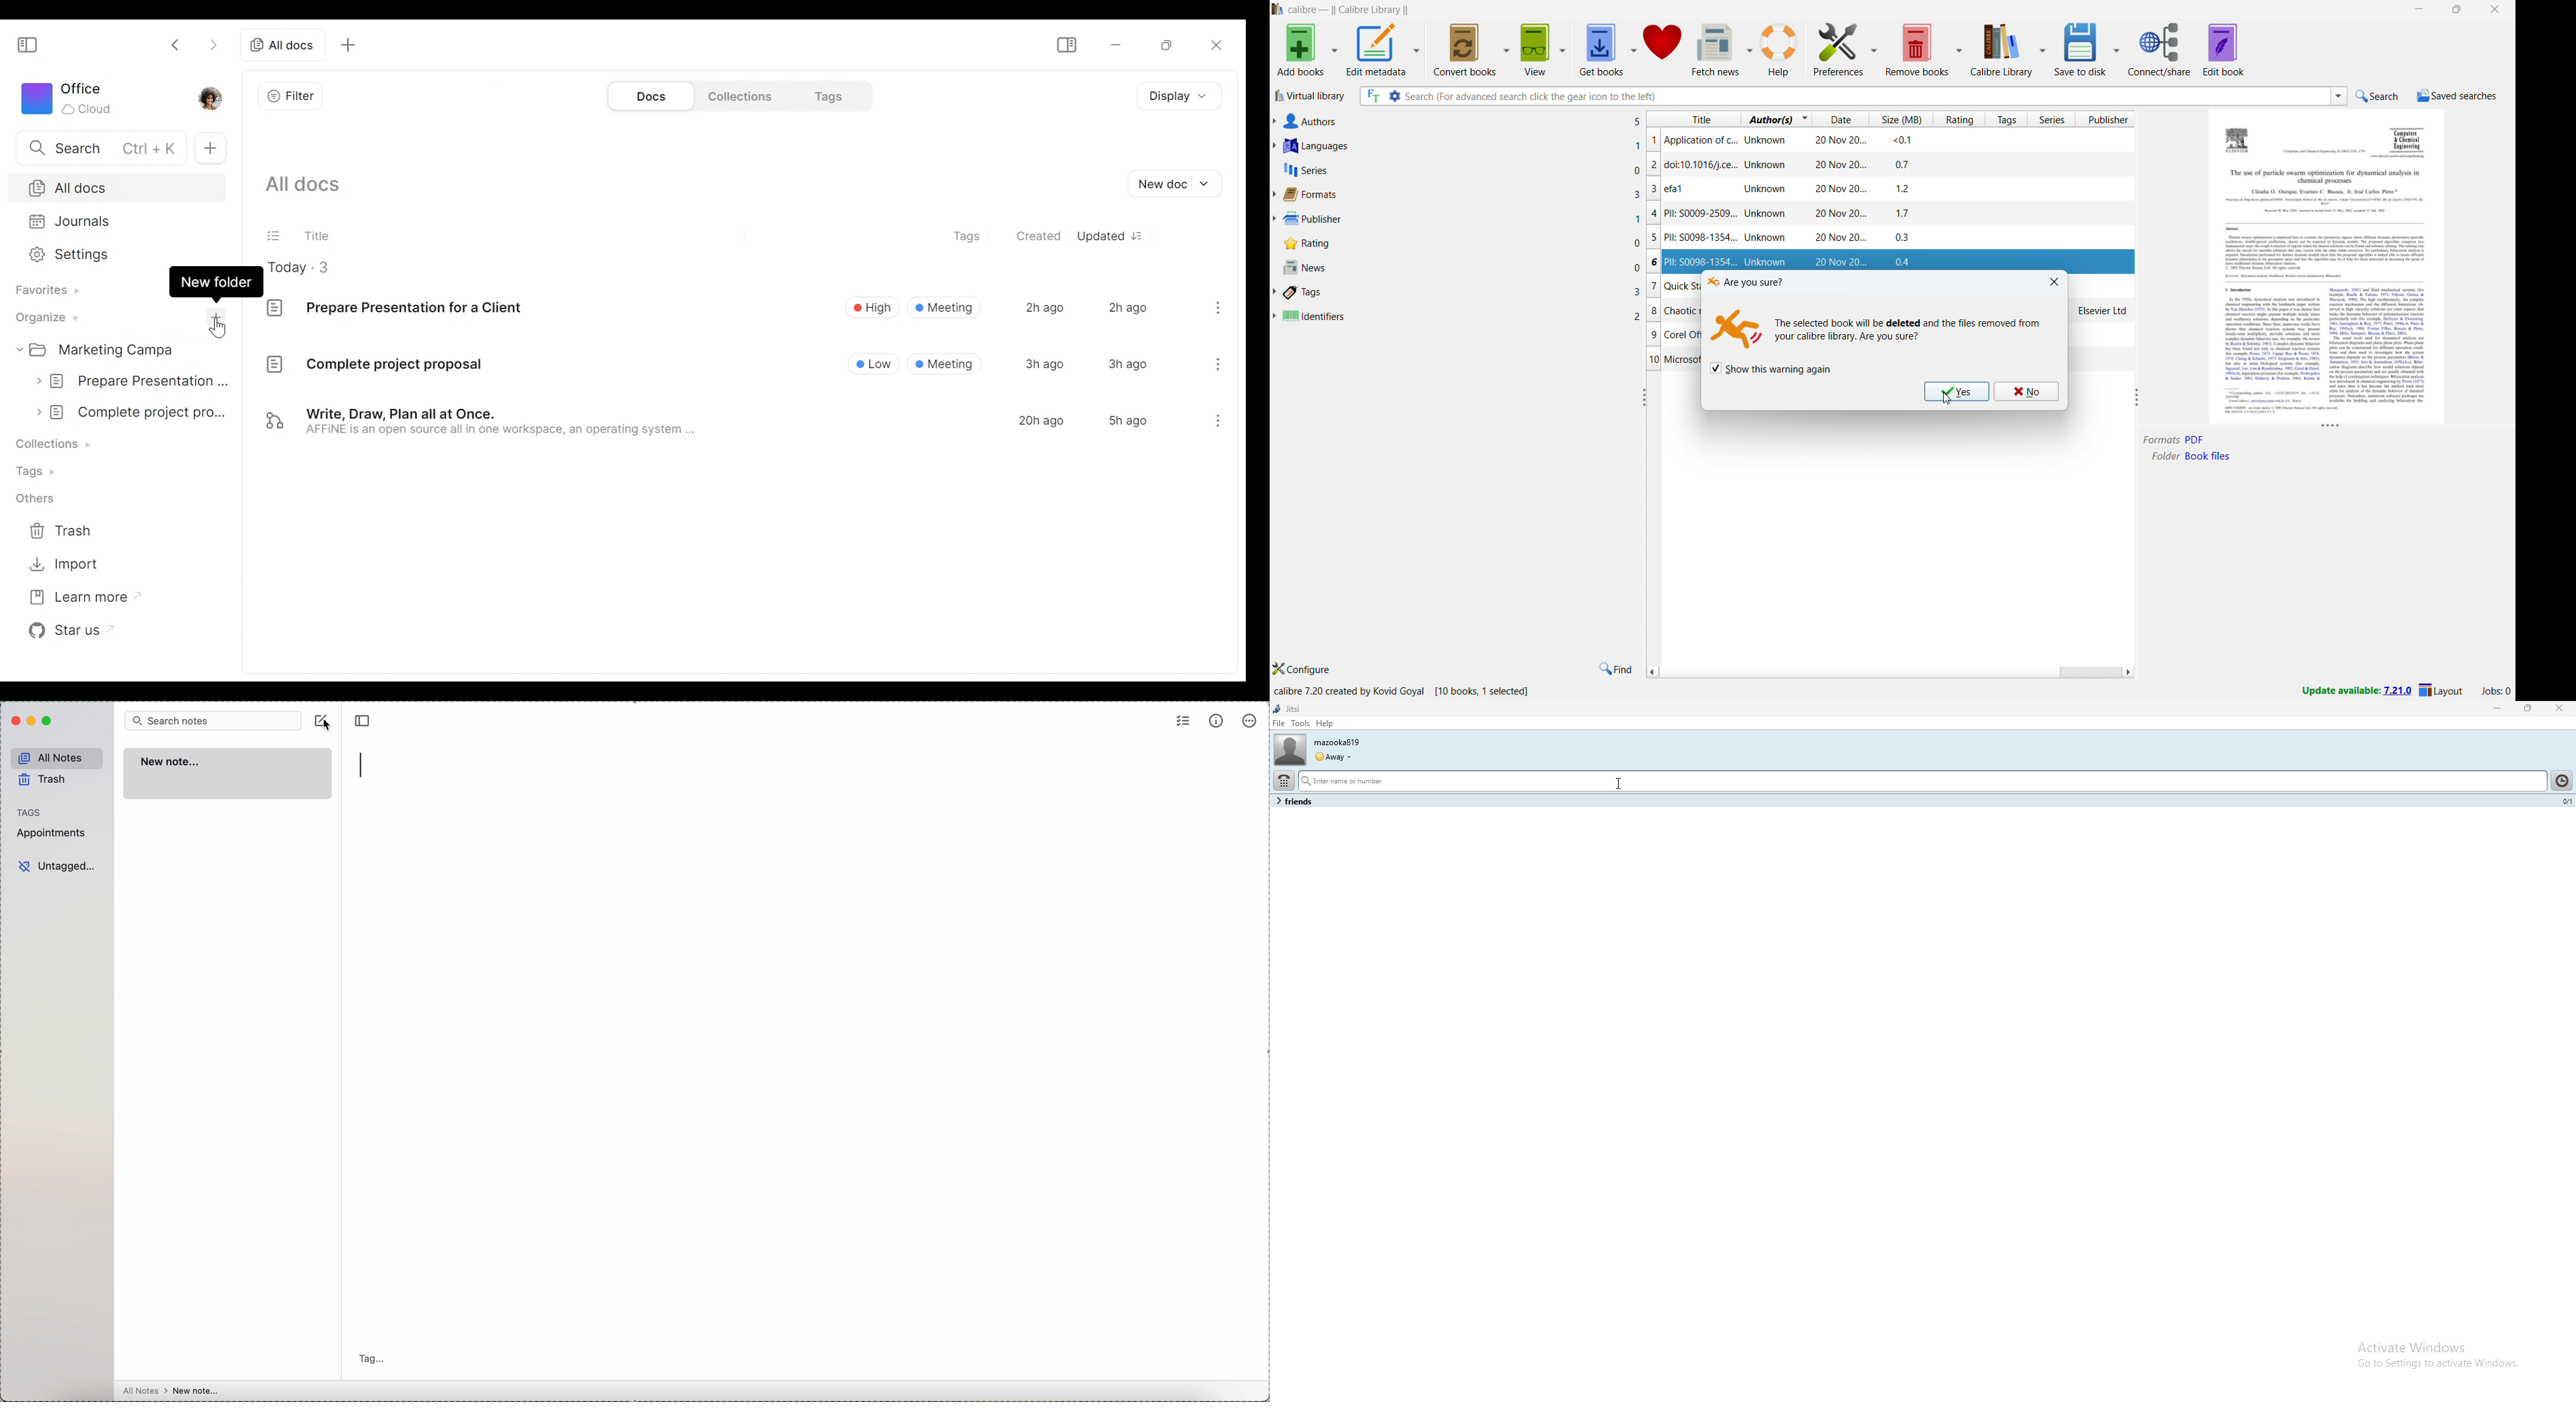 This screenshot has height=1428, width=2576. Describe the element at coordinates (333, 727) in the screenshot. I see `cursor` at that location.